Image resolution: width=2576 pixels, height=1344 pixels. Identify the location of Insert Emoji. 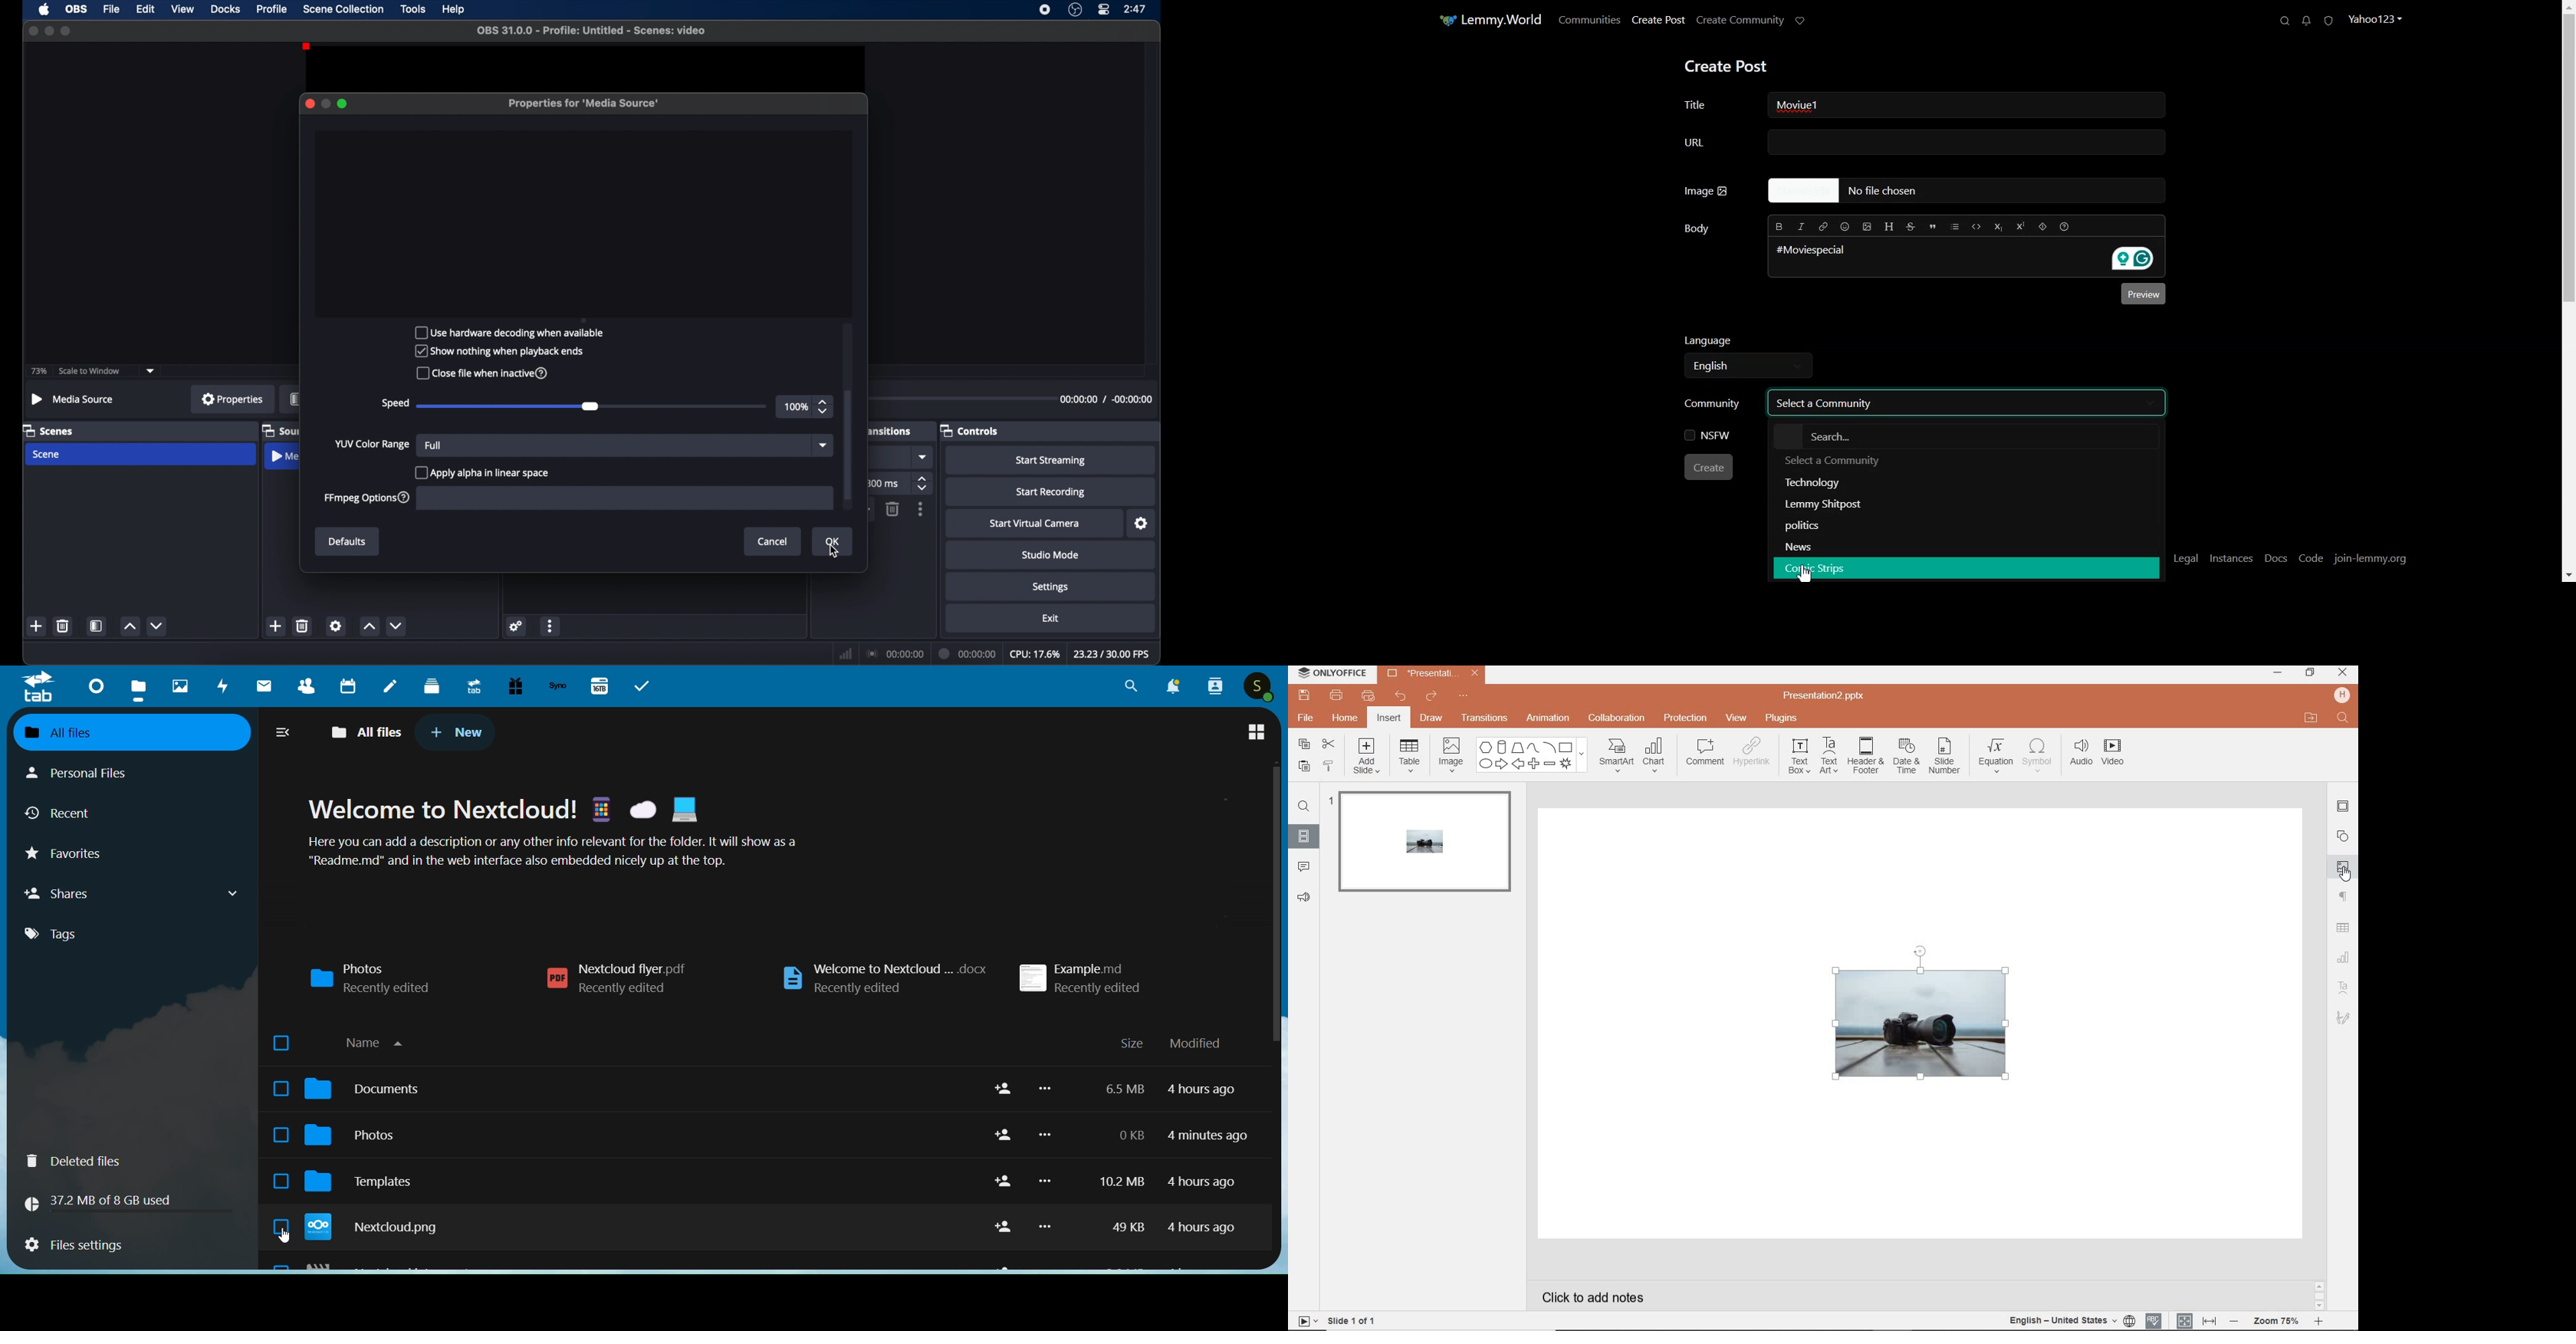
(1846, 227).